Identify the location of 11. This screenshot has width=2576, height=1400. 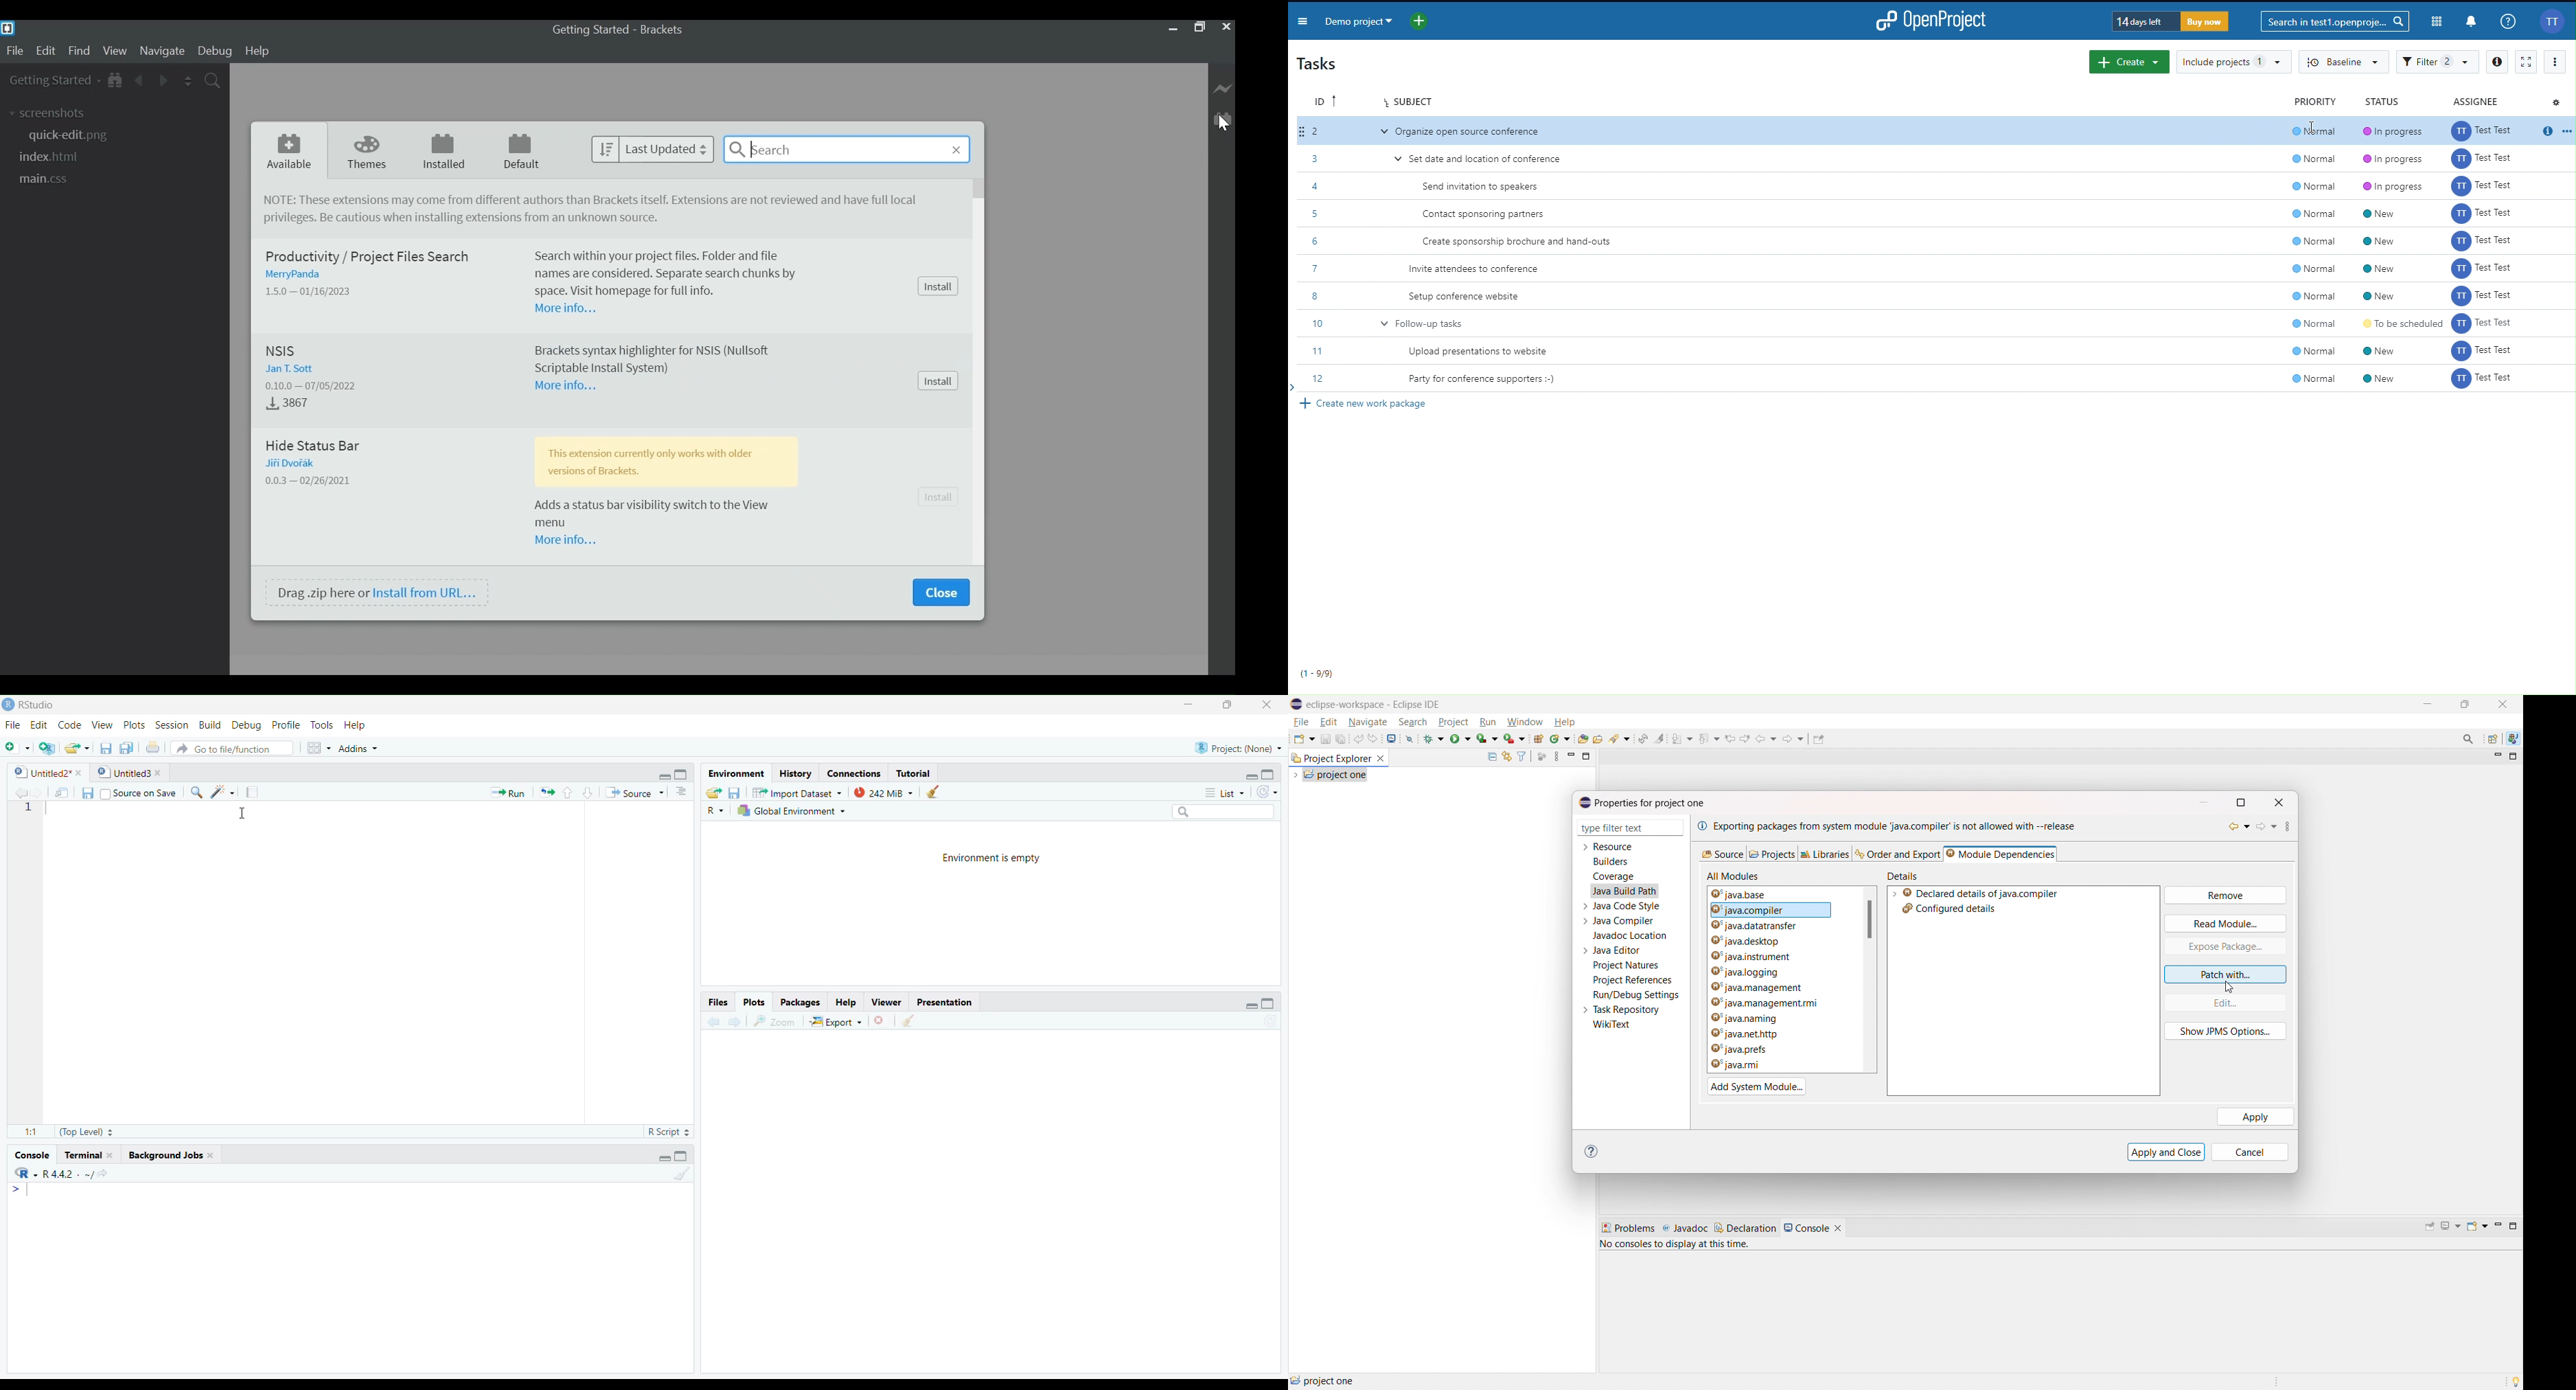
(31, 1132).